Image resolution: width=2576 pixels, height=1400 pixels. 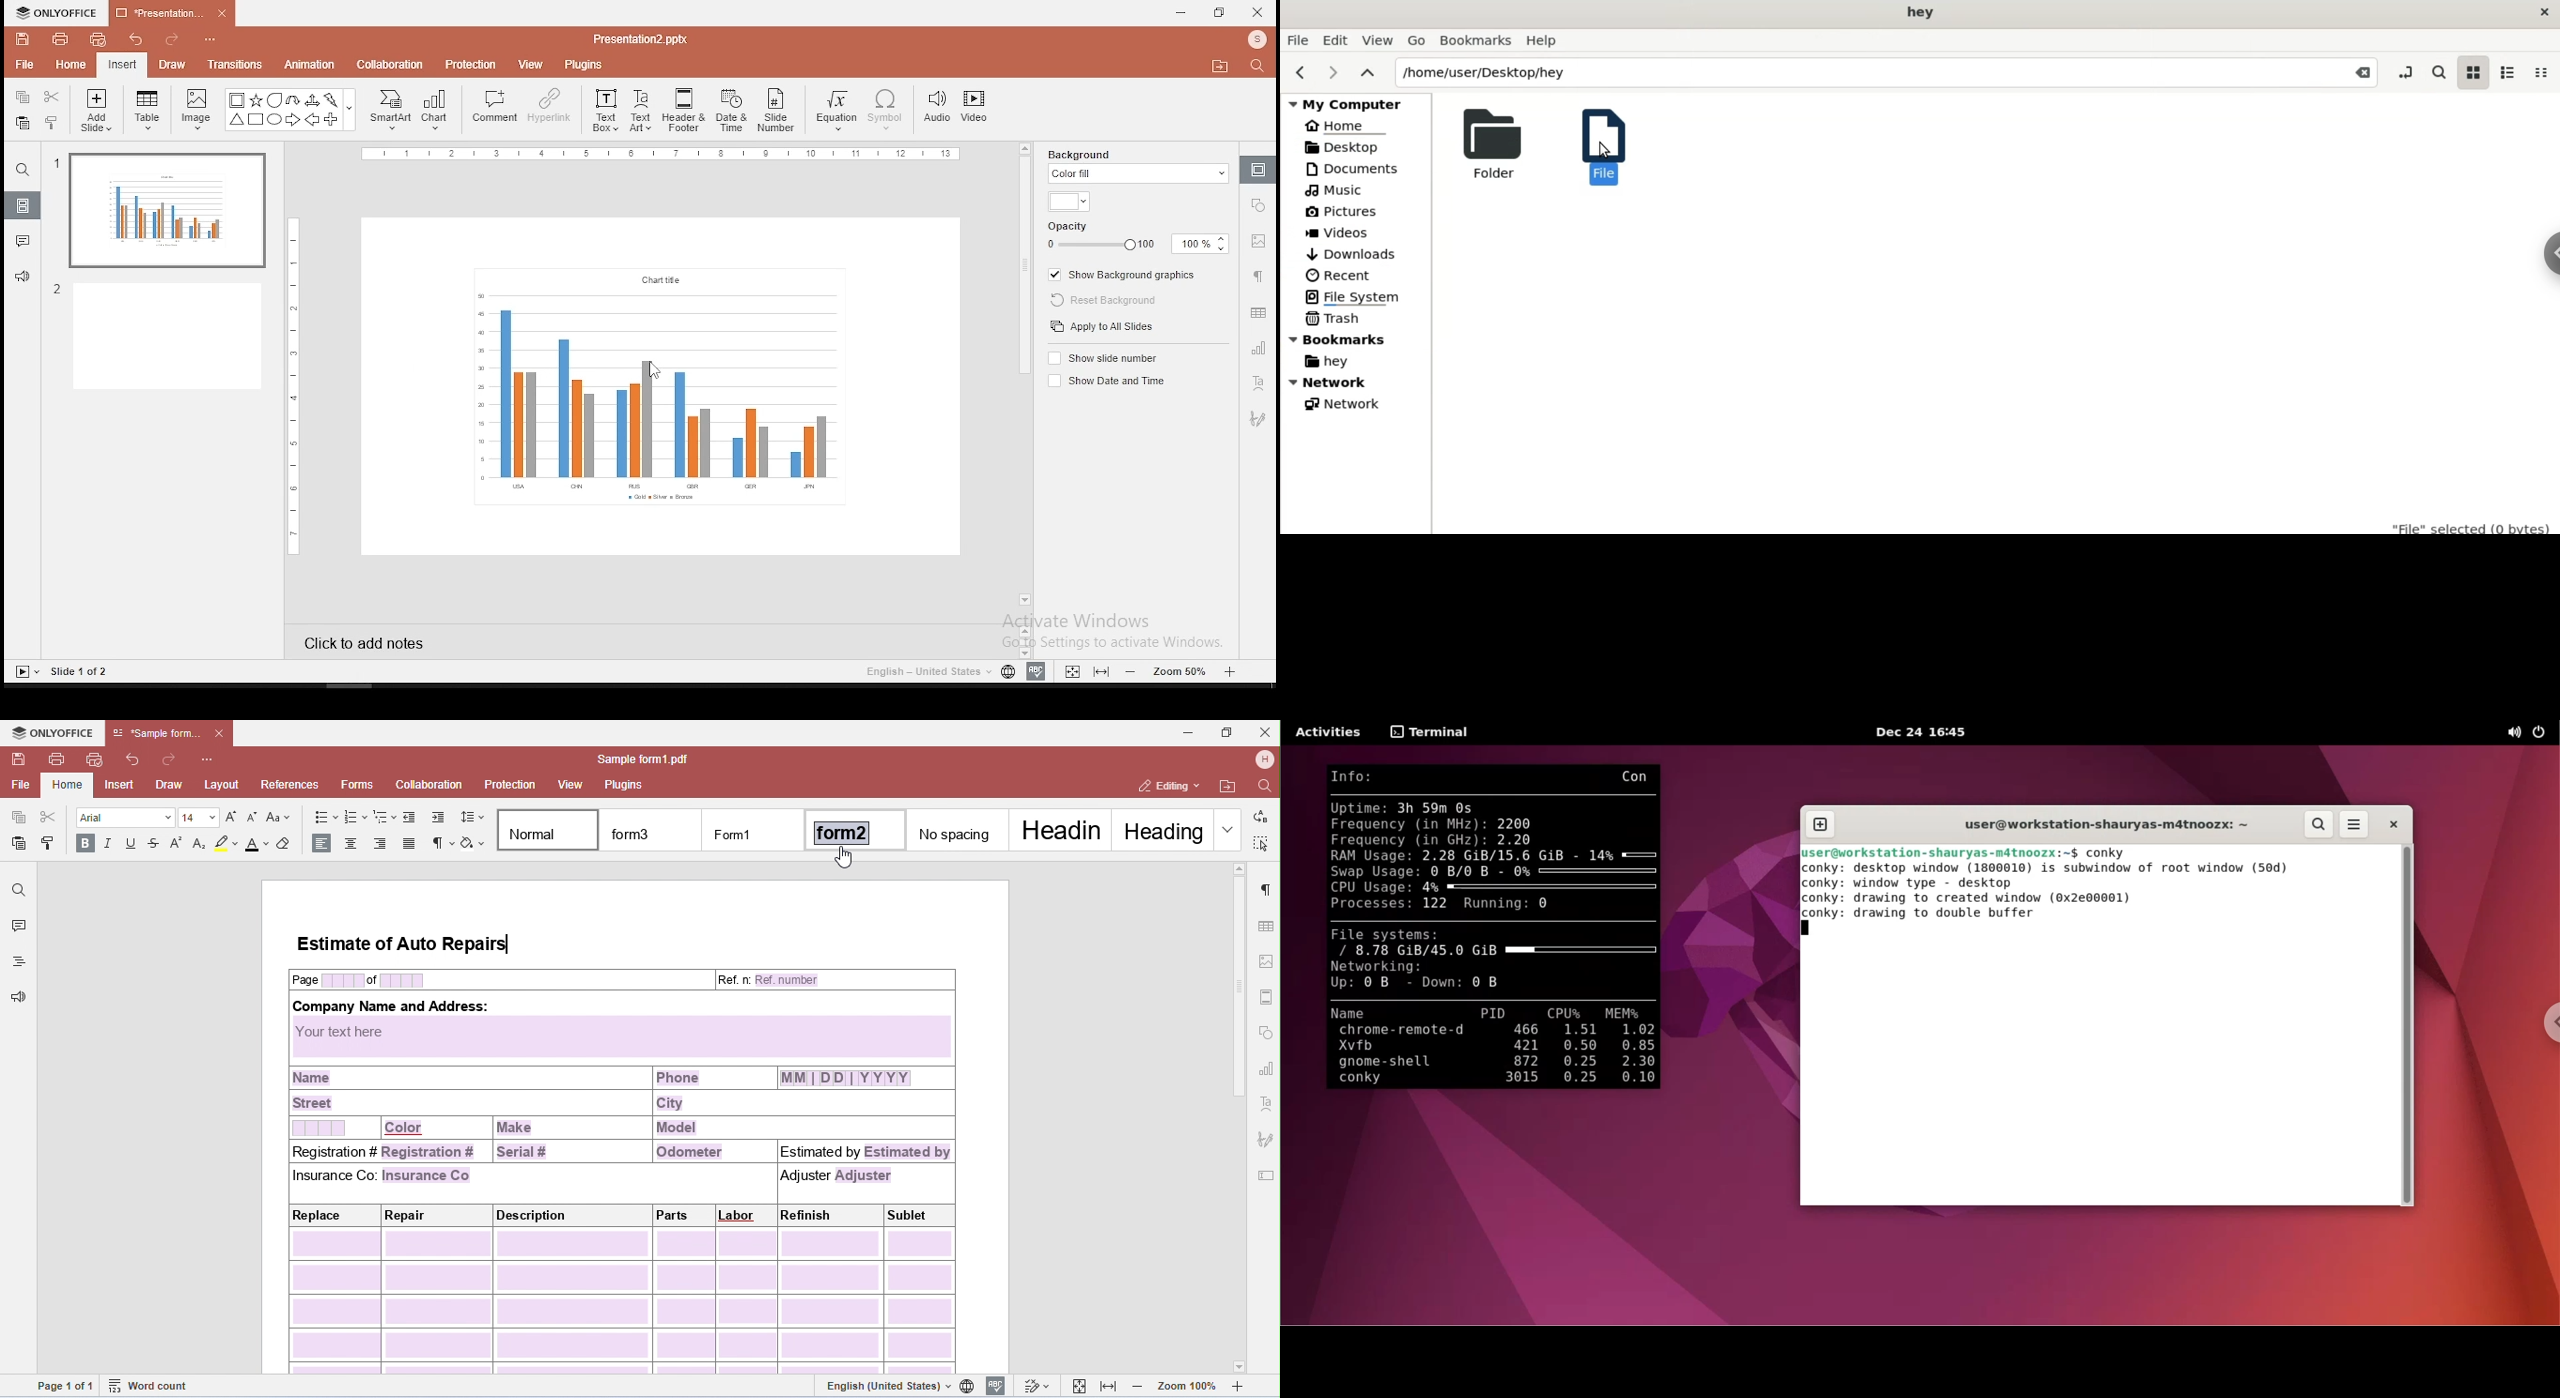 What do you see at coordinates (59, 12) in the screenshot?
I see `icon` at bounding box center [59, 12].